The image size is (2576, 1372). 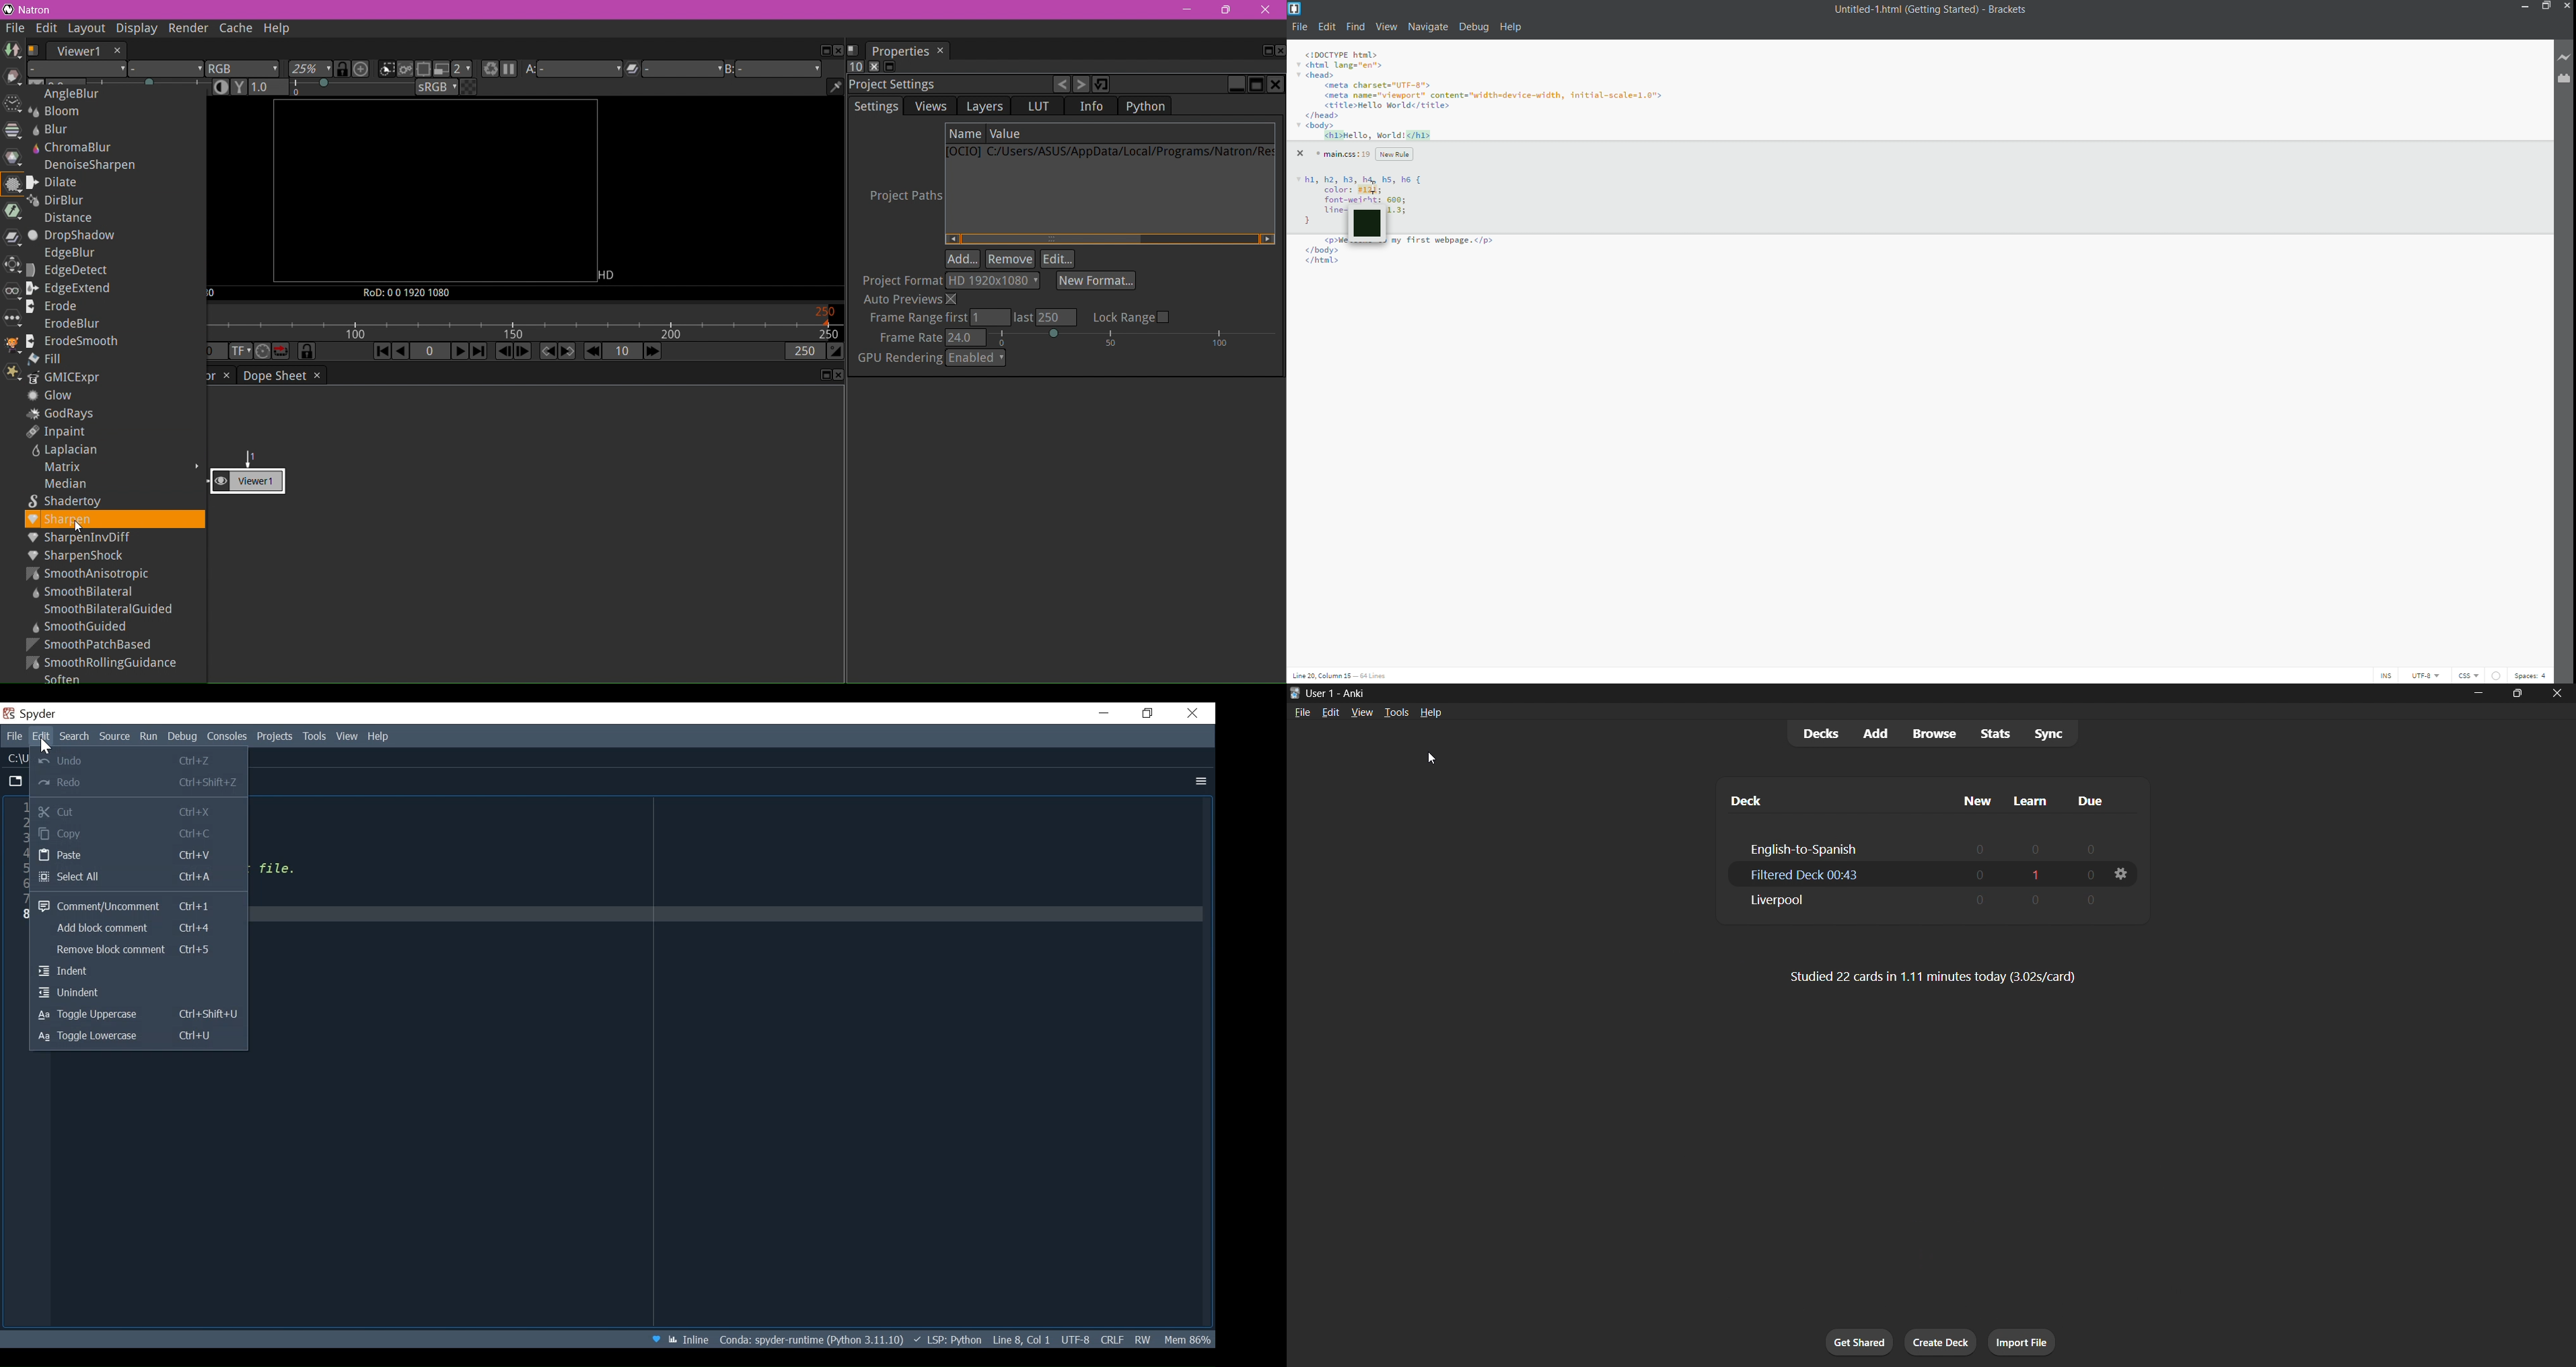 I want to click on Toggle lowercase, so click(x=96, y=1037).